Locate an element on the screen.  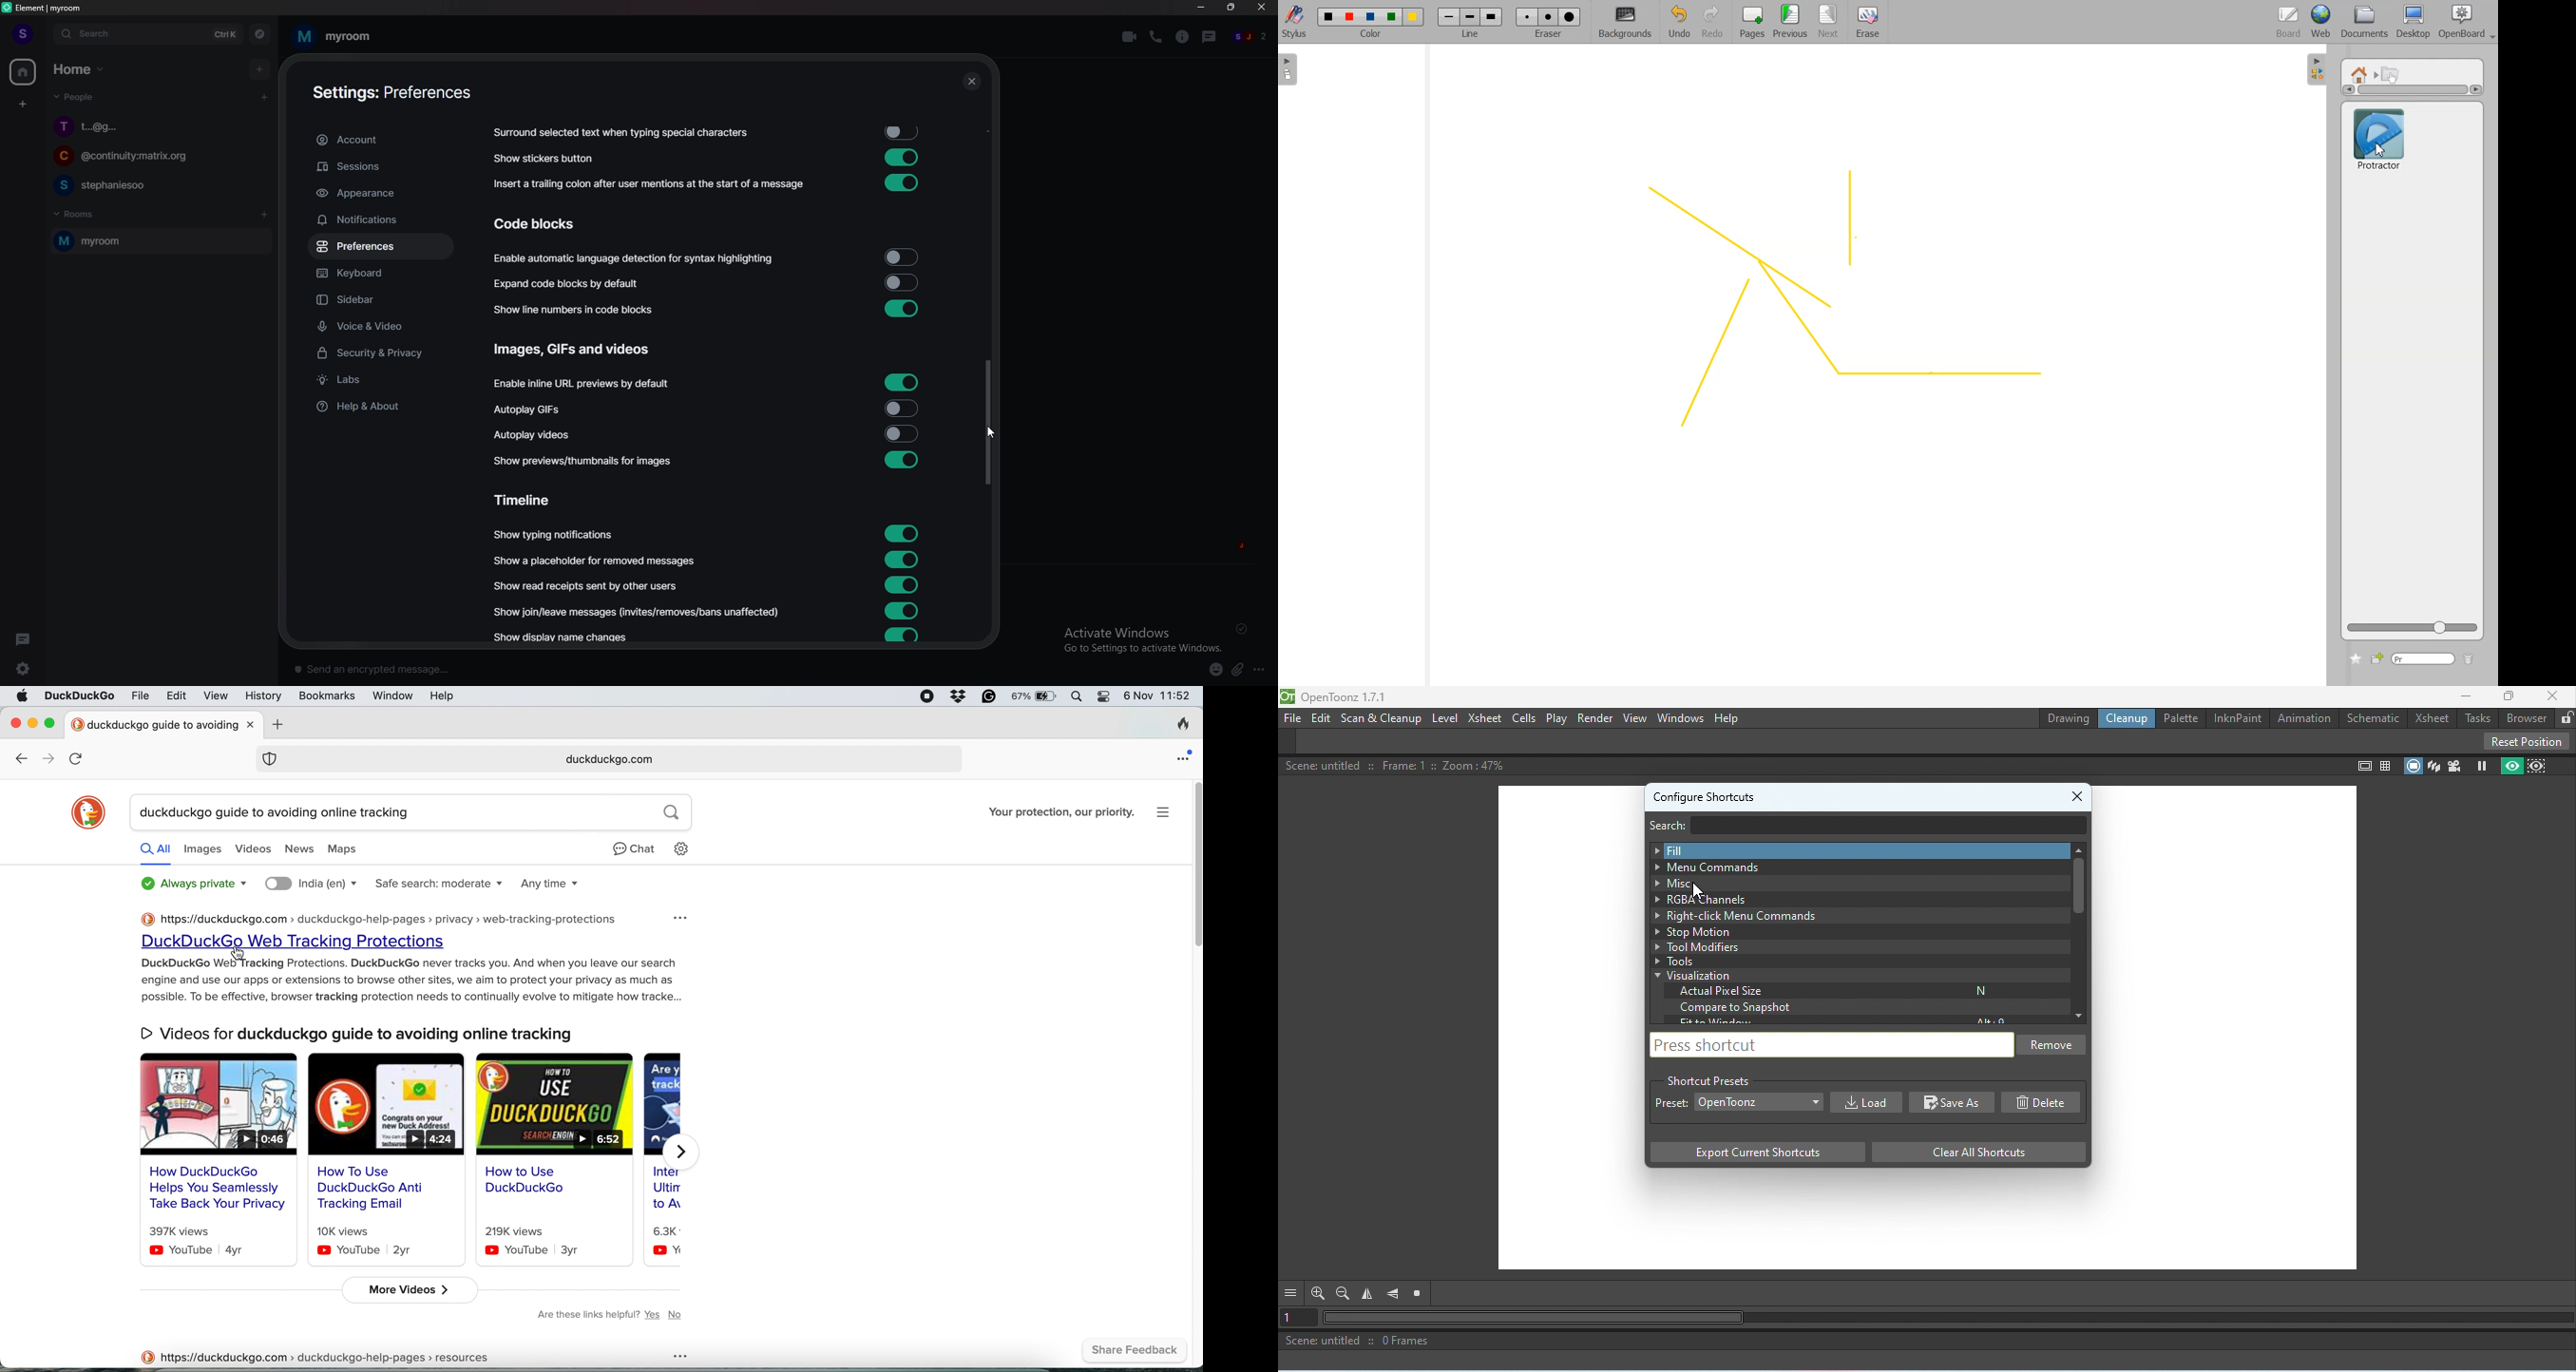
chat is located at coordinates (159, 126).